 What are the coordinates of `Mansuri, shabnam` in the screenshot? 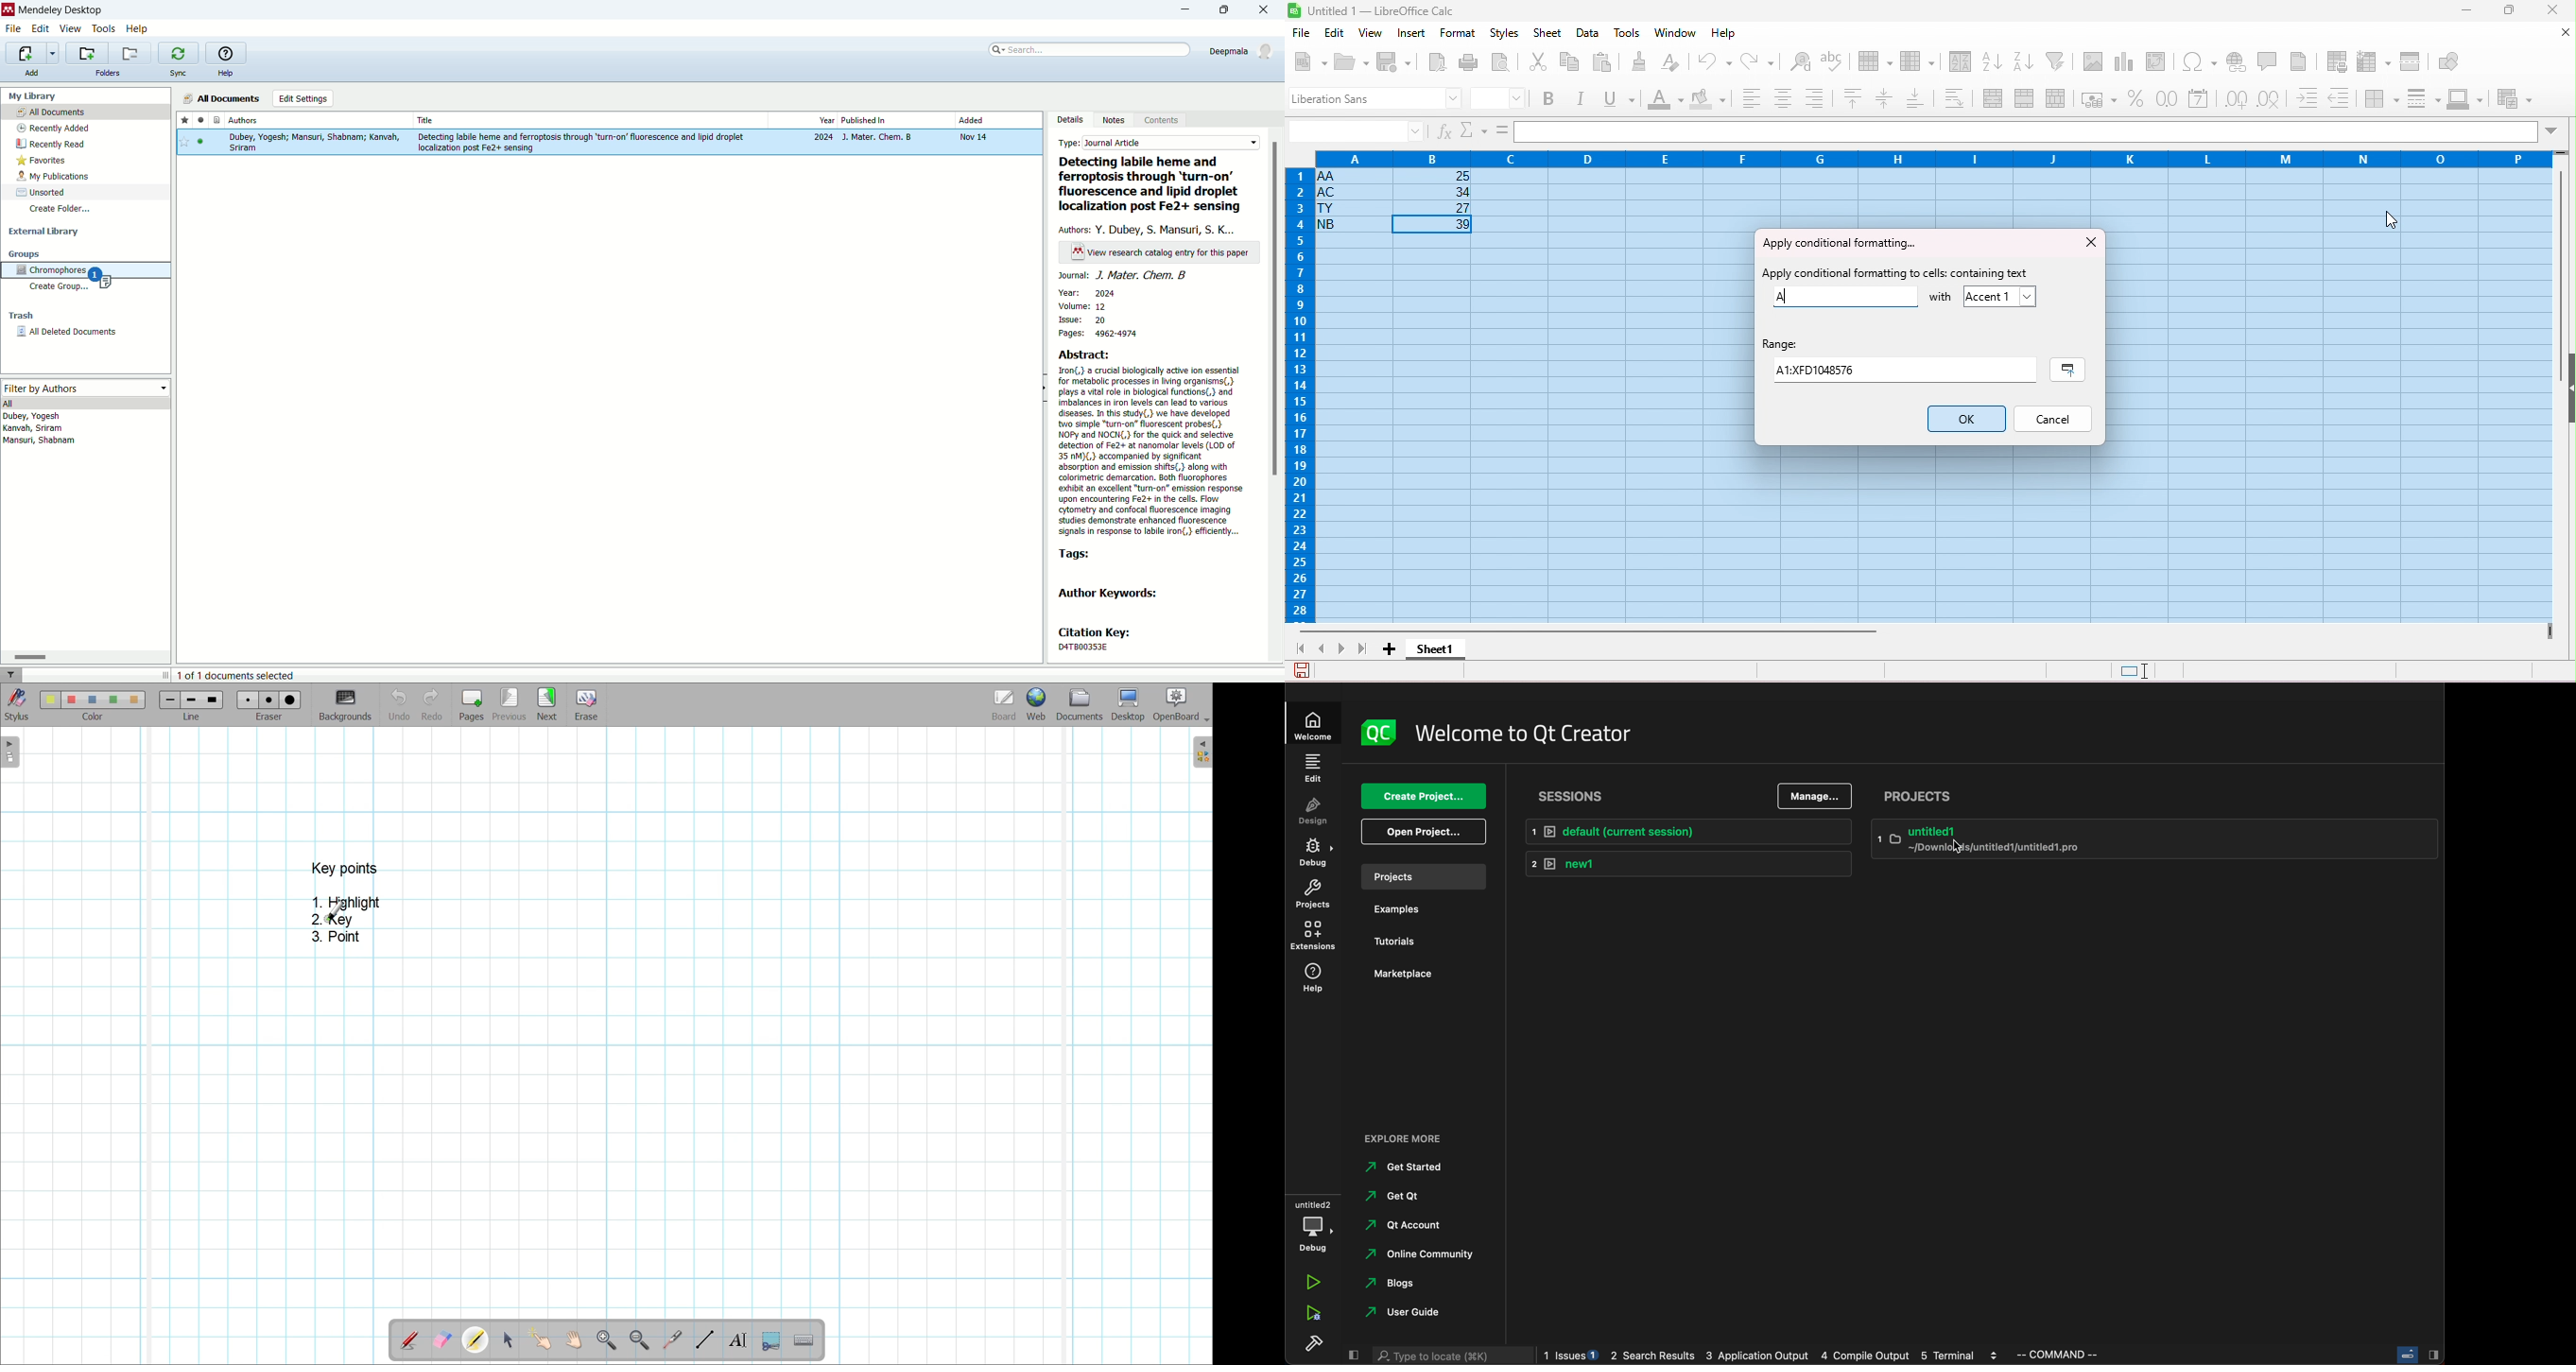 It's located at (41, 442).